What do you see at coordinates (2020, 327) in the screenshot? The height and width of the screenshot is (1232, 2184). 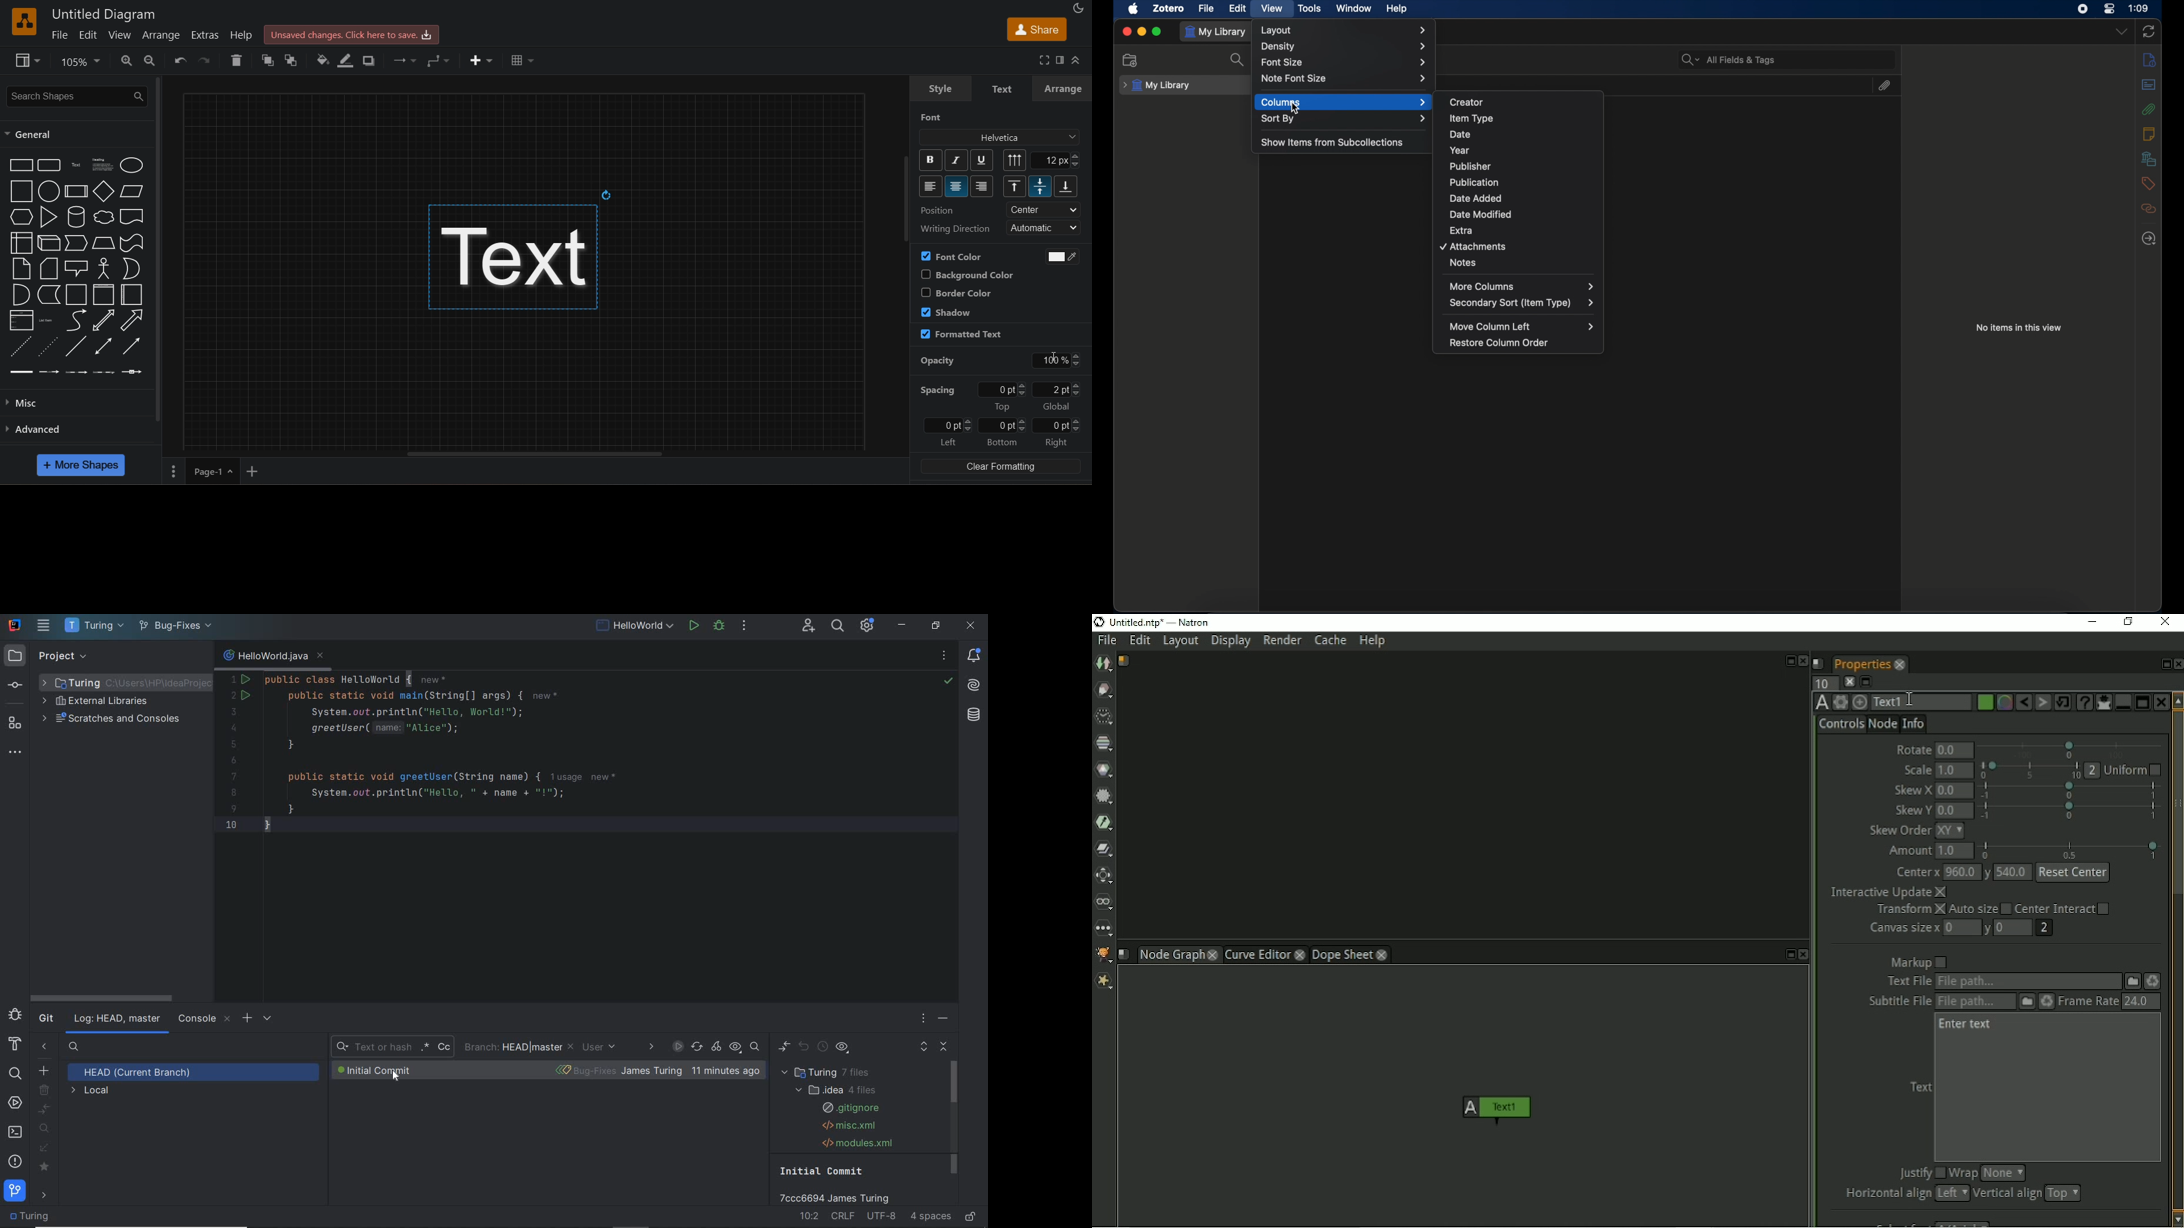 I see `no items in this view` at bounding box center [2020, 327].